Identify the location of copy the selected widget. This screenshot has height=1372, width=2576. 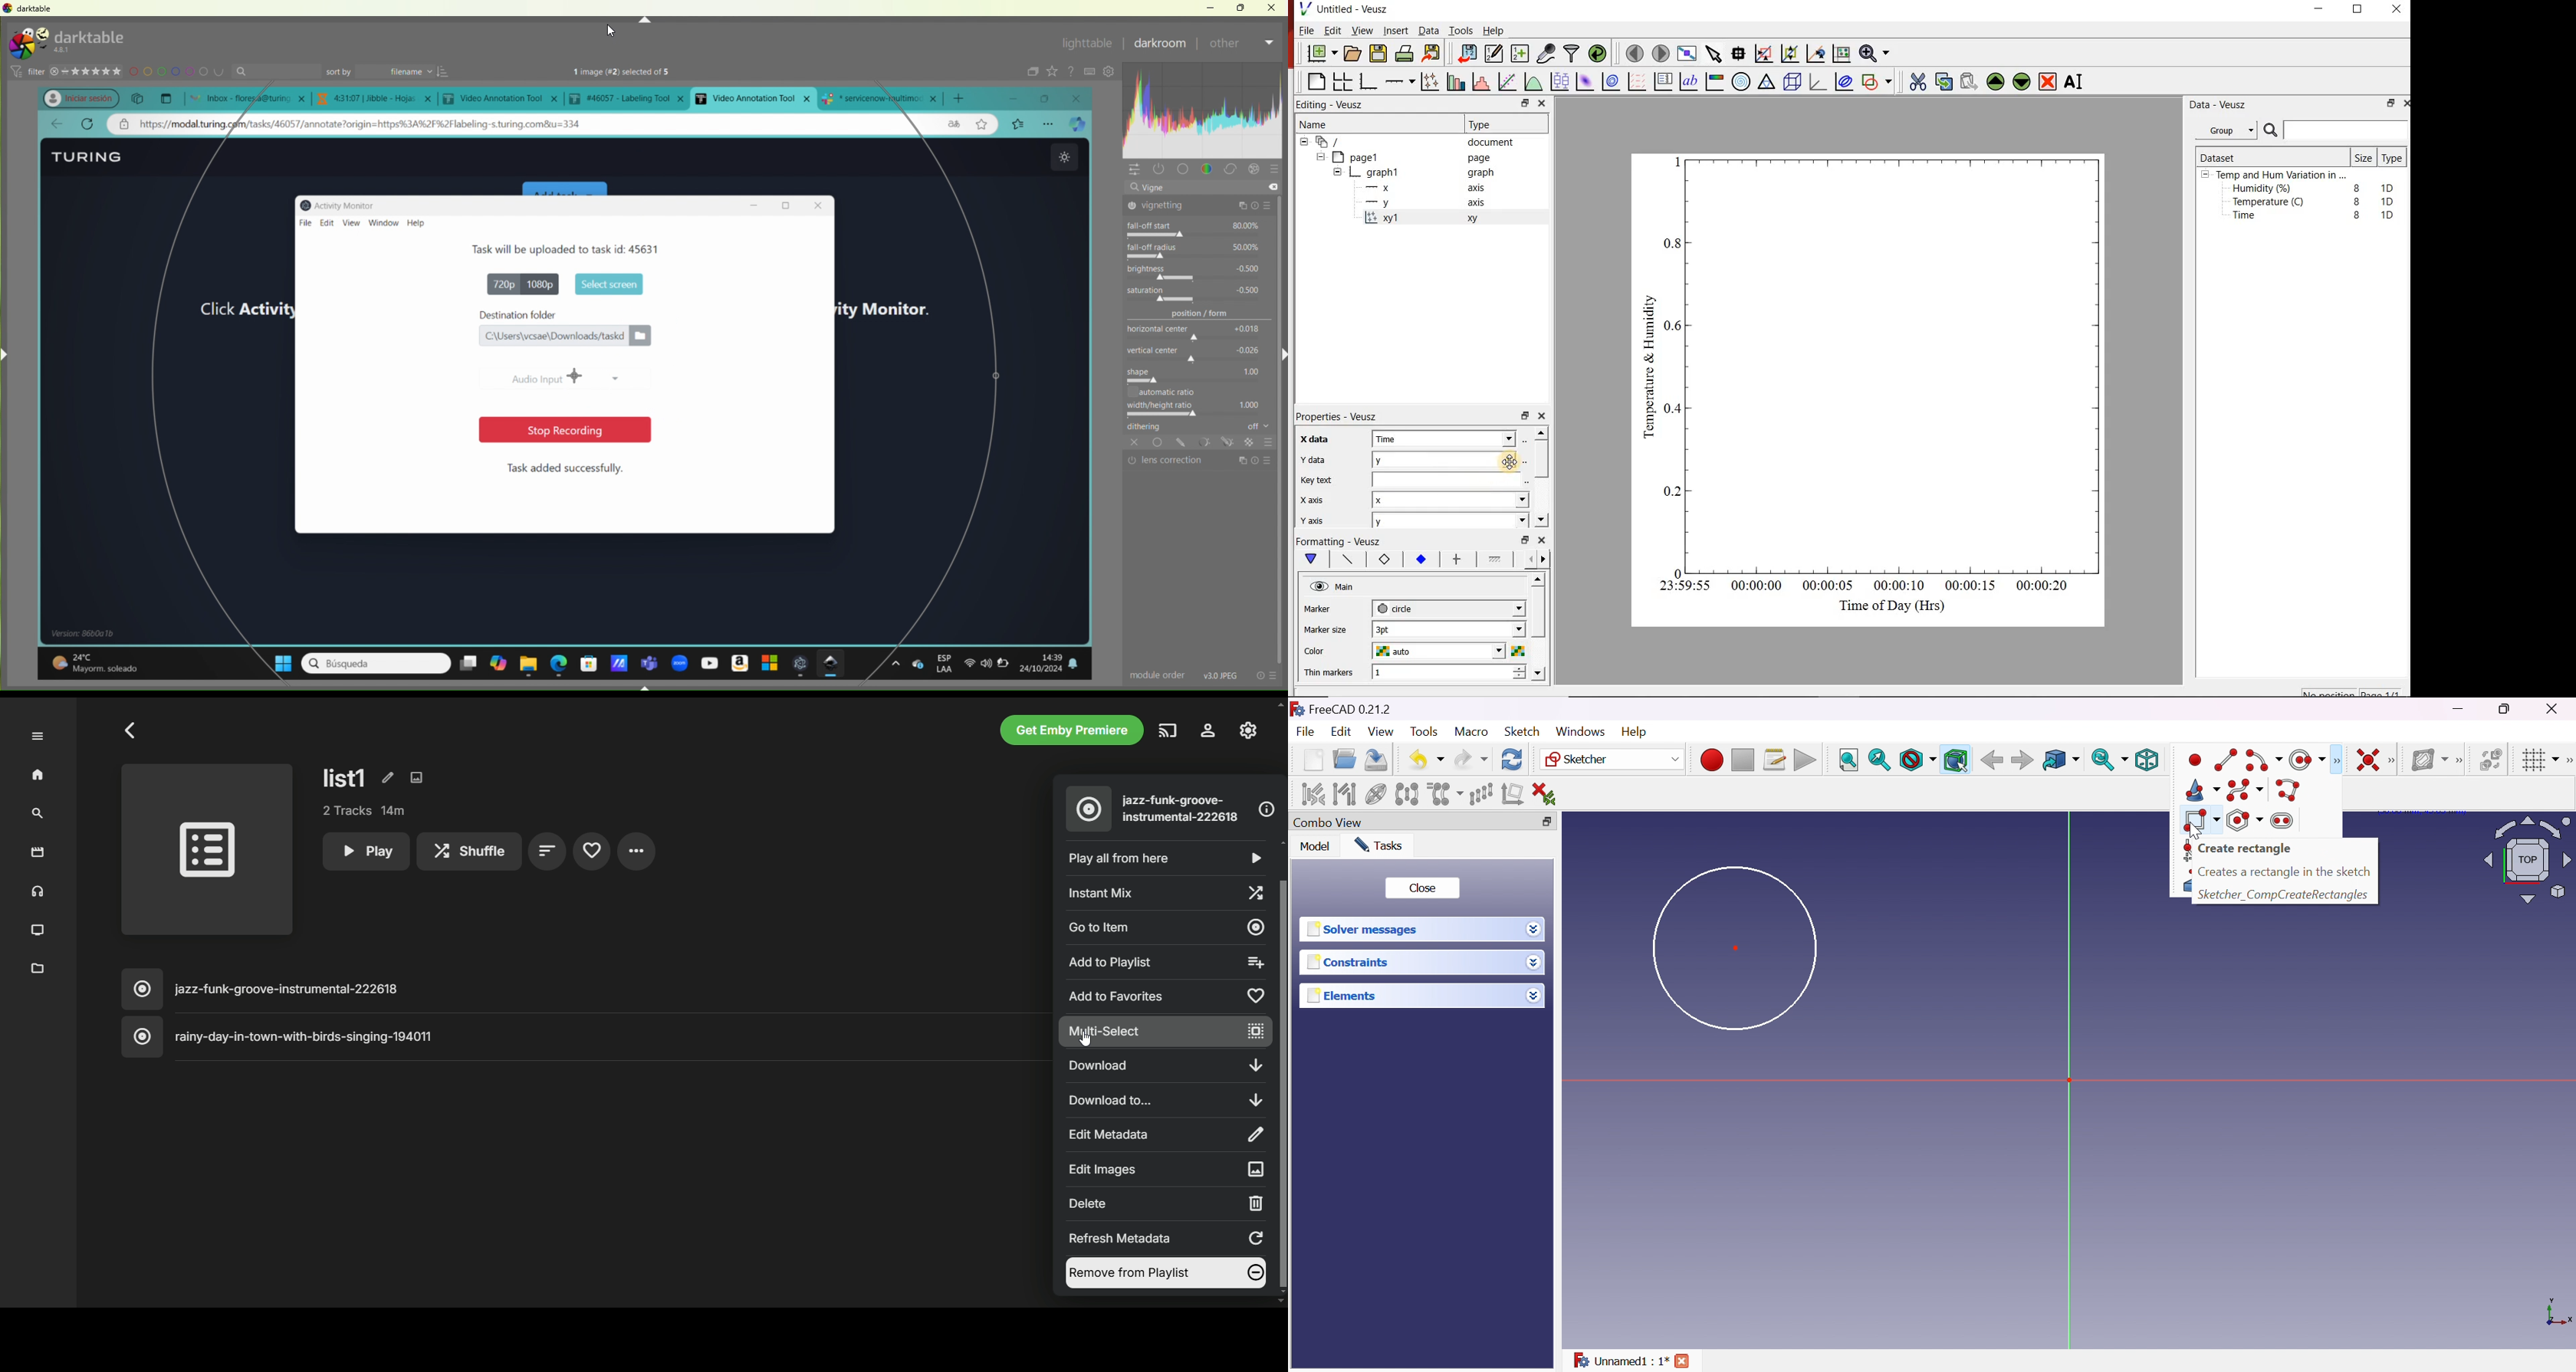
(1944, 82).